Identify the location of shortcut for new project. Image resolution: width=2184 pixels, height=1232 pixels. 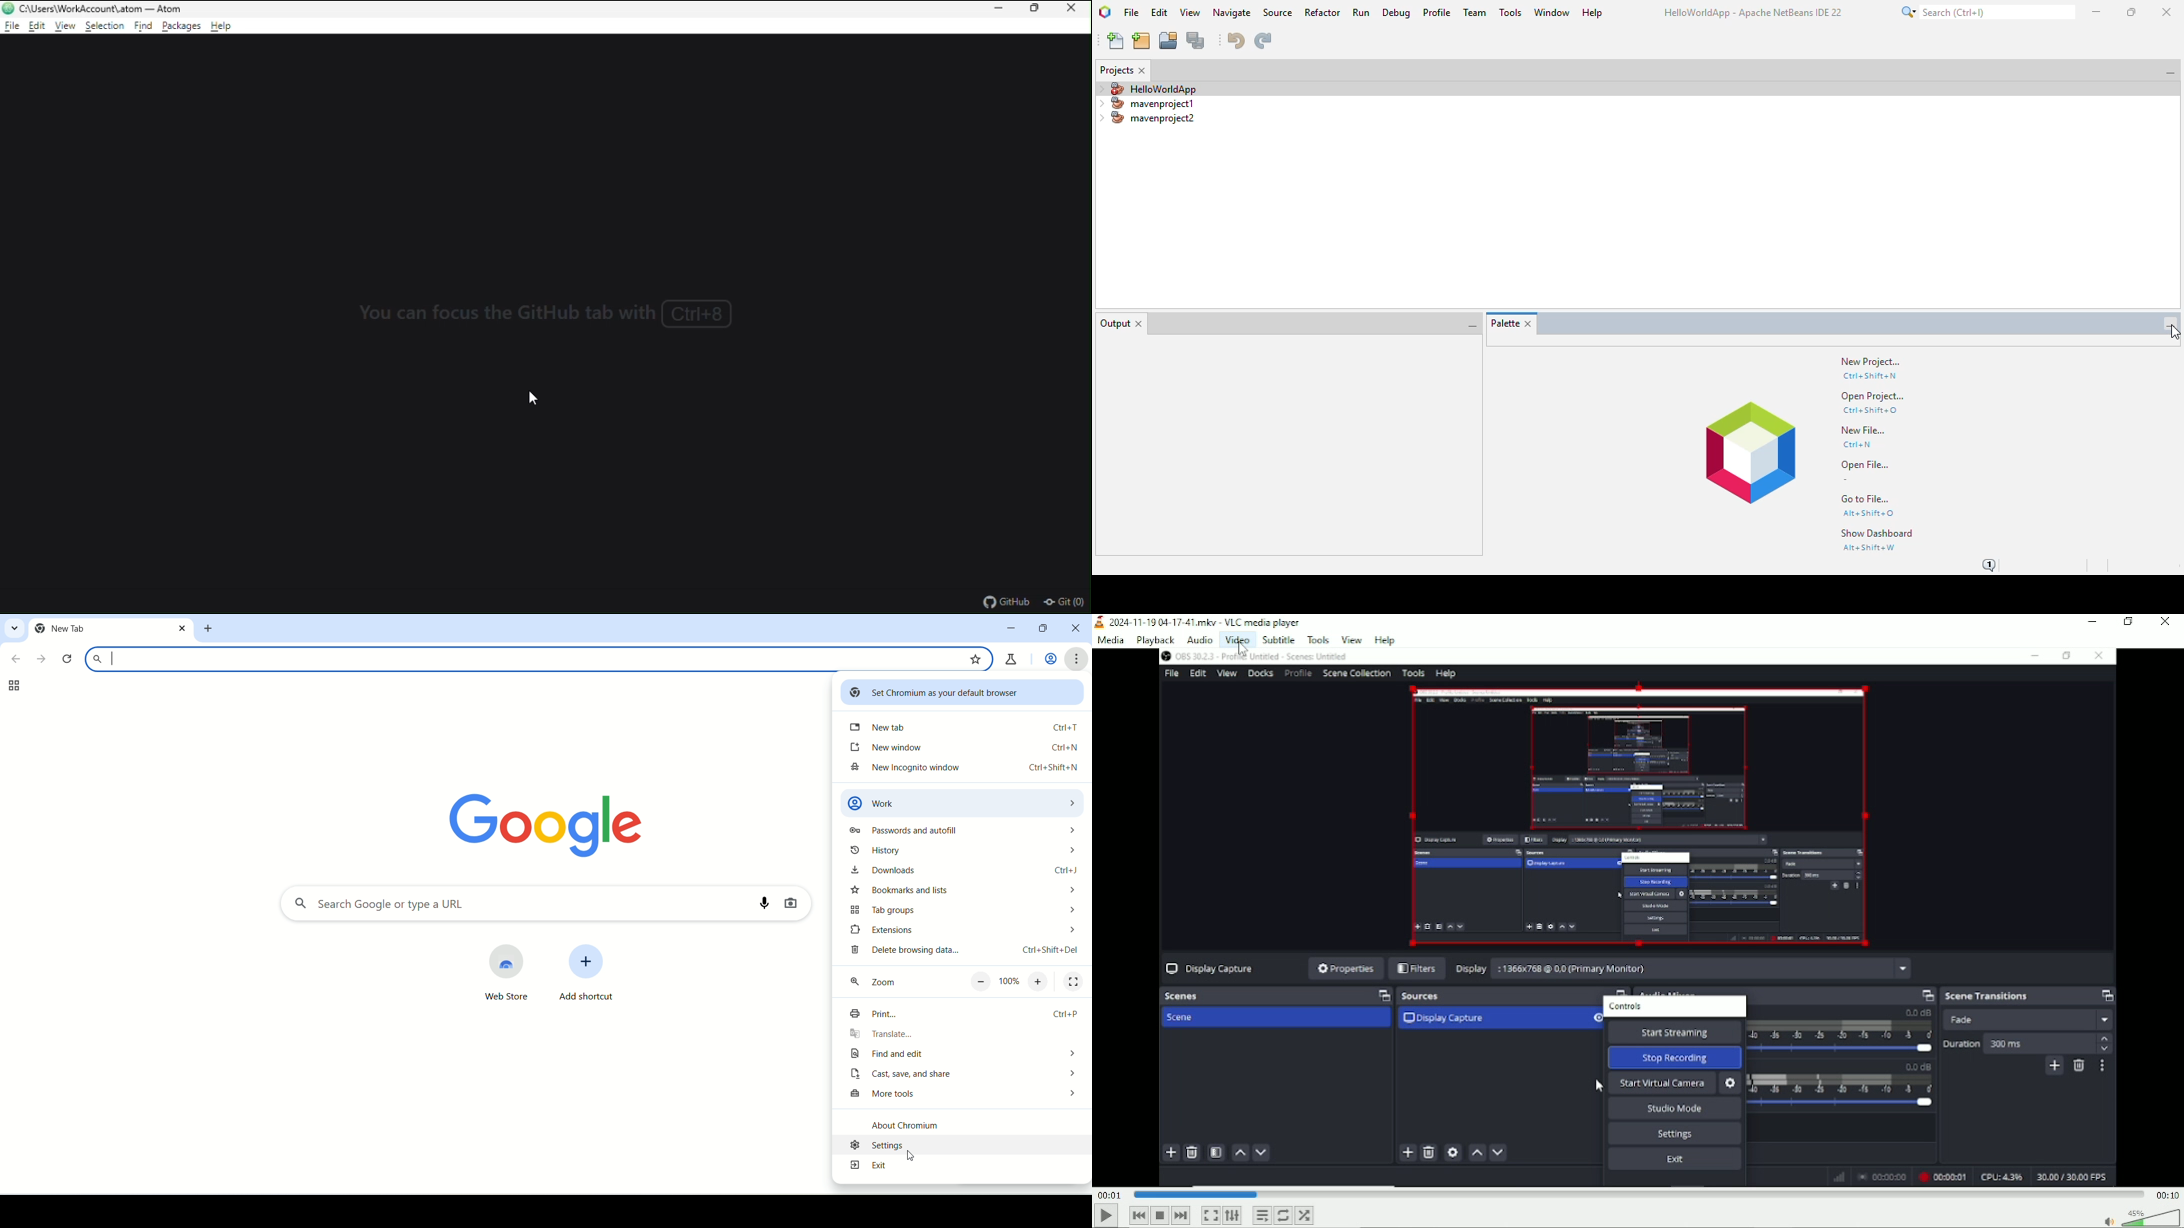
(1871, 377).